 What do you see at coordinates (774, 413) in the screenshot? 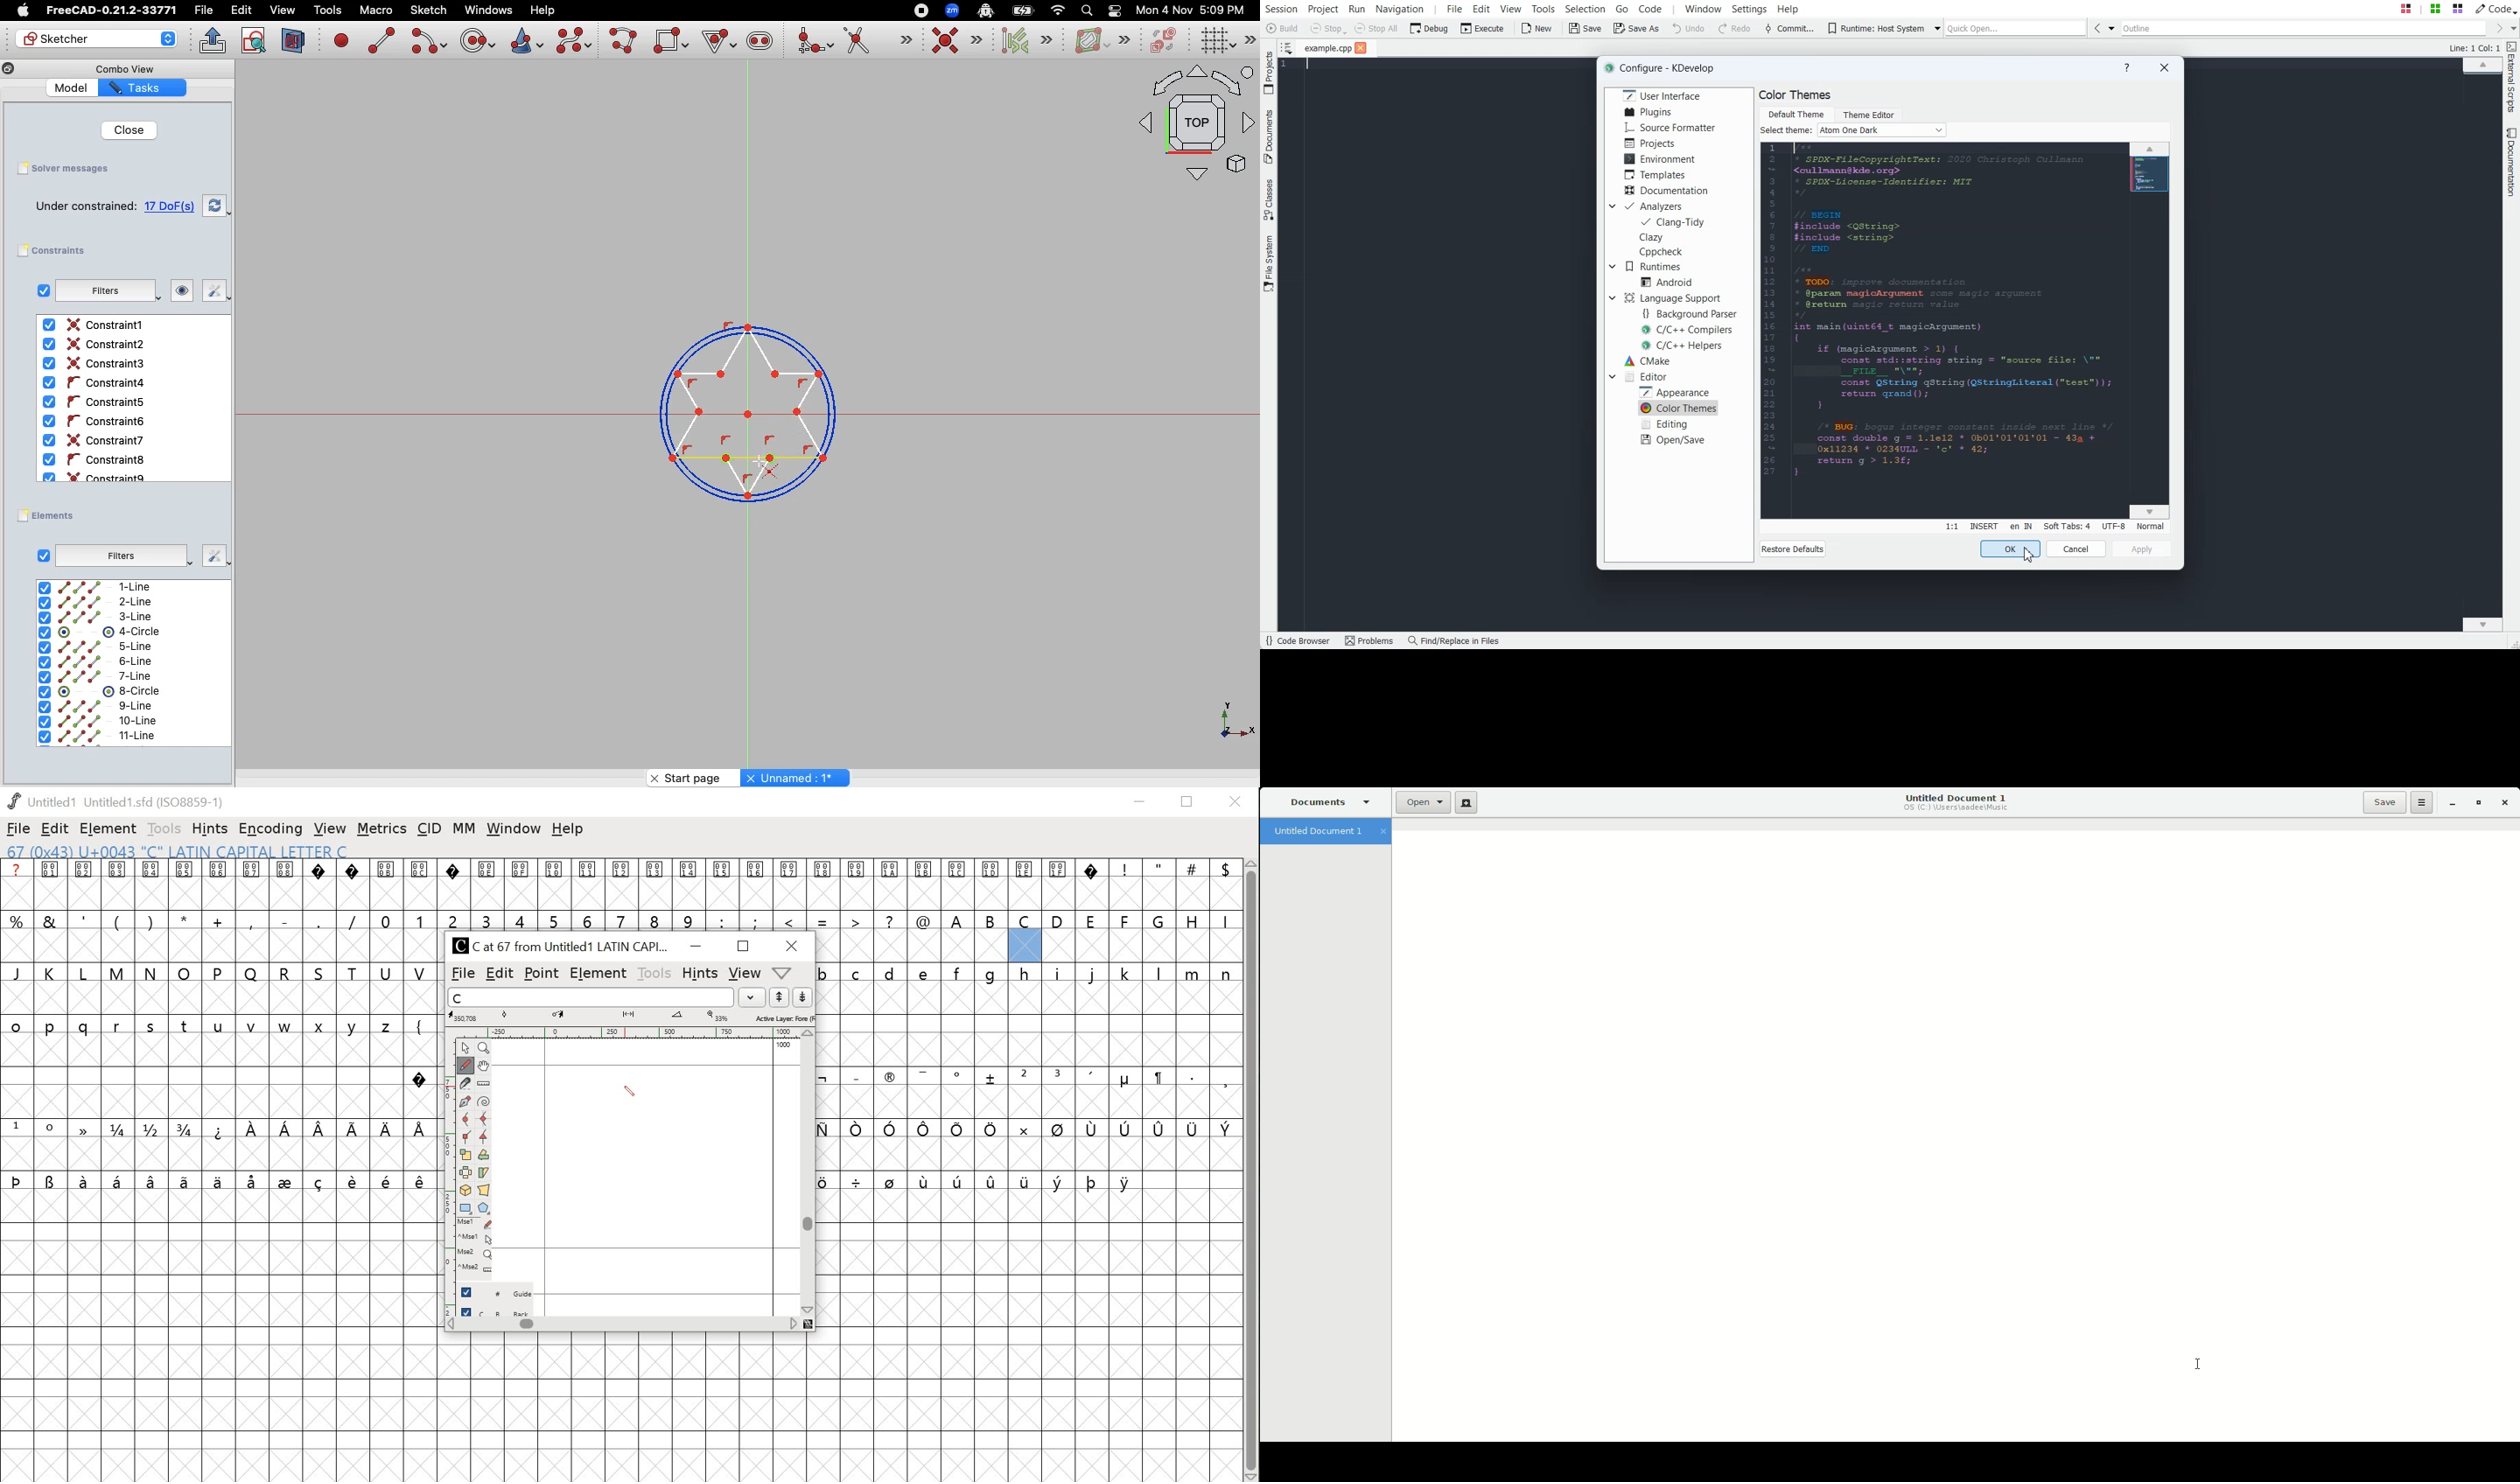
I see `Line selected` at bounding box center [774, 413].